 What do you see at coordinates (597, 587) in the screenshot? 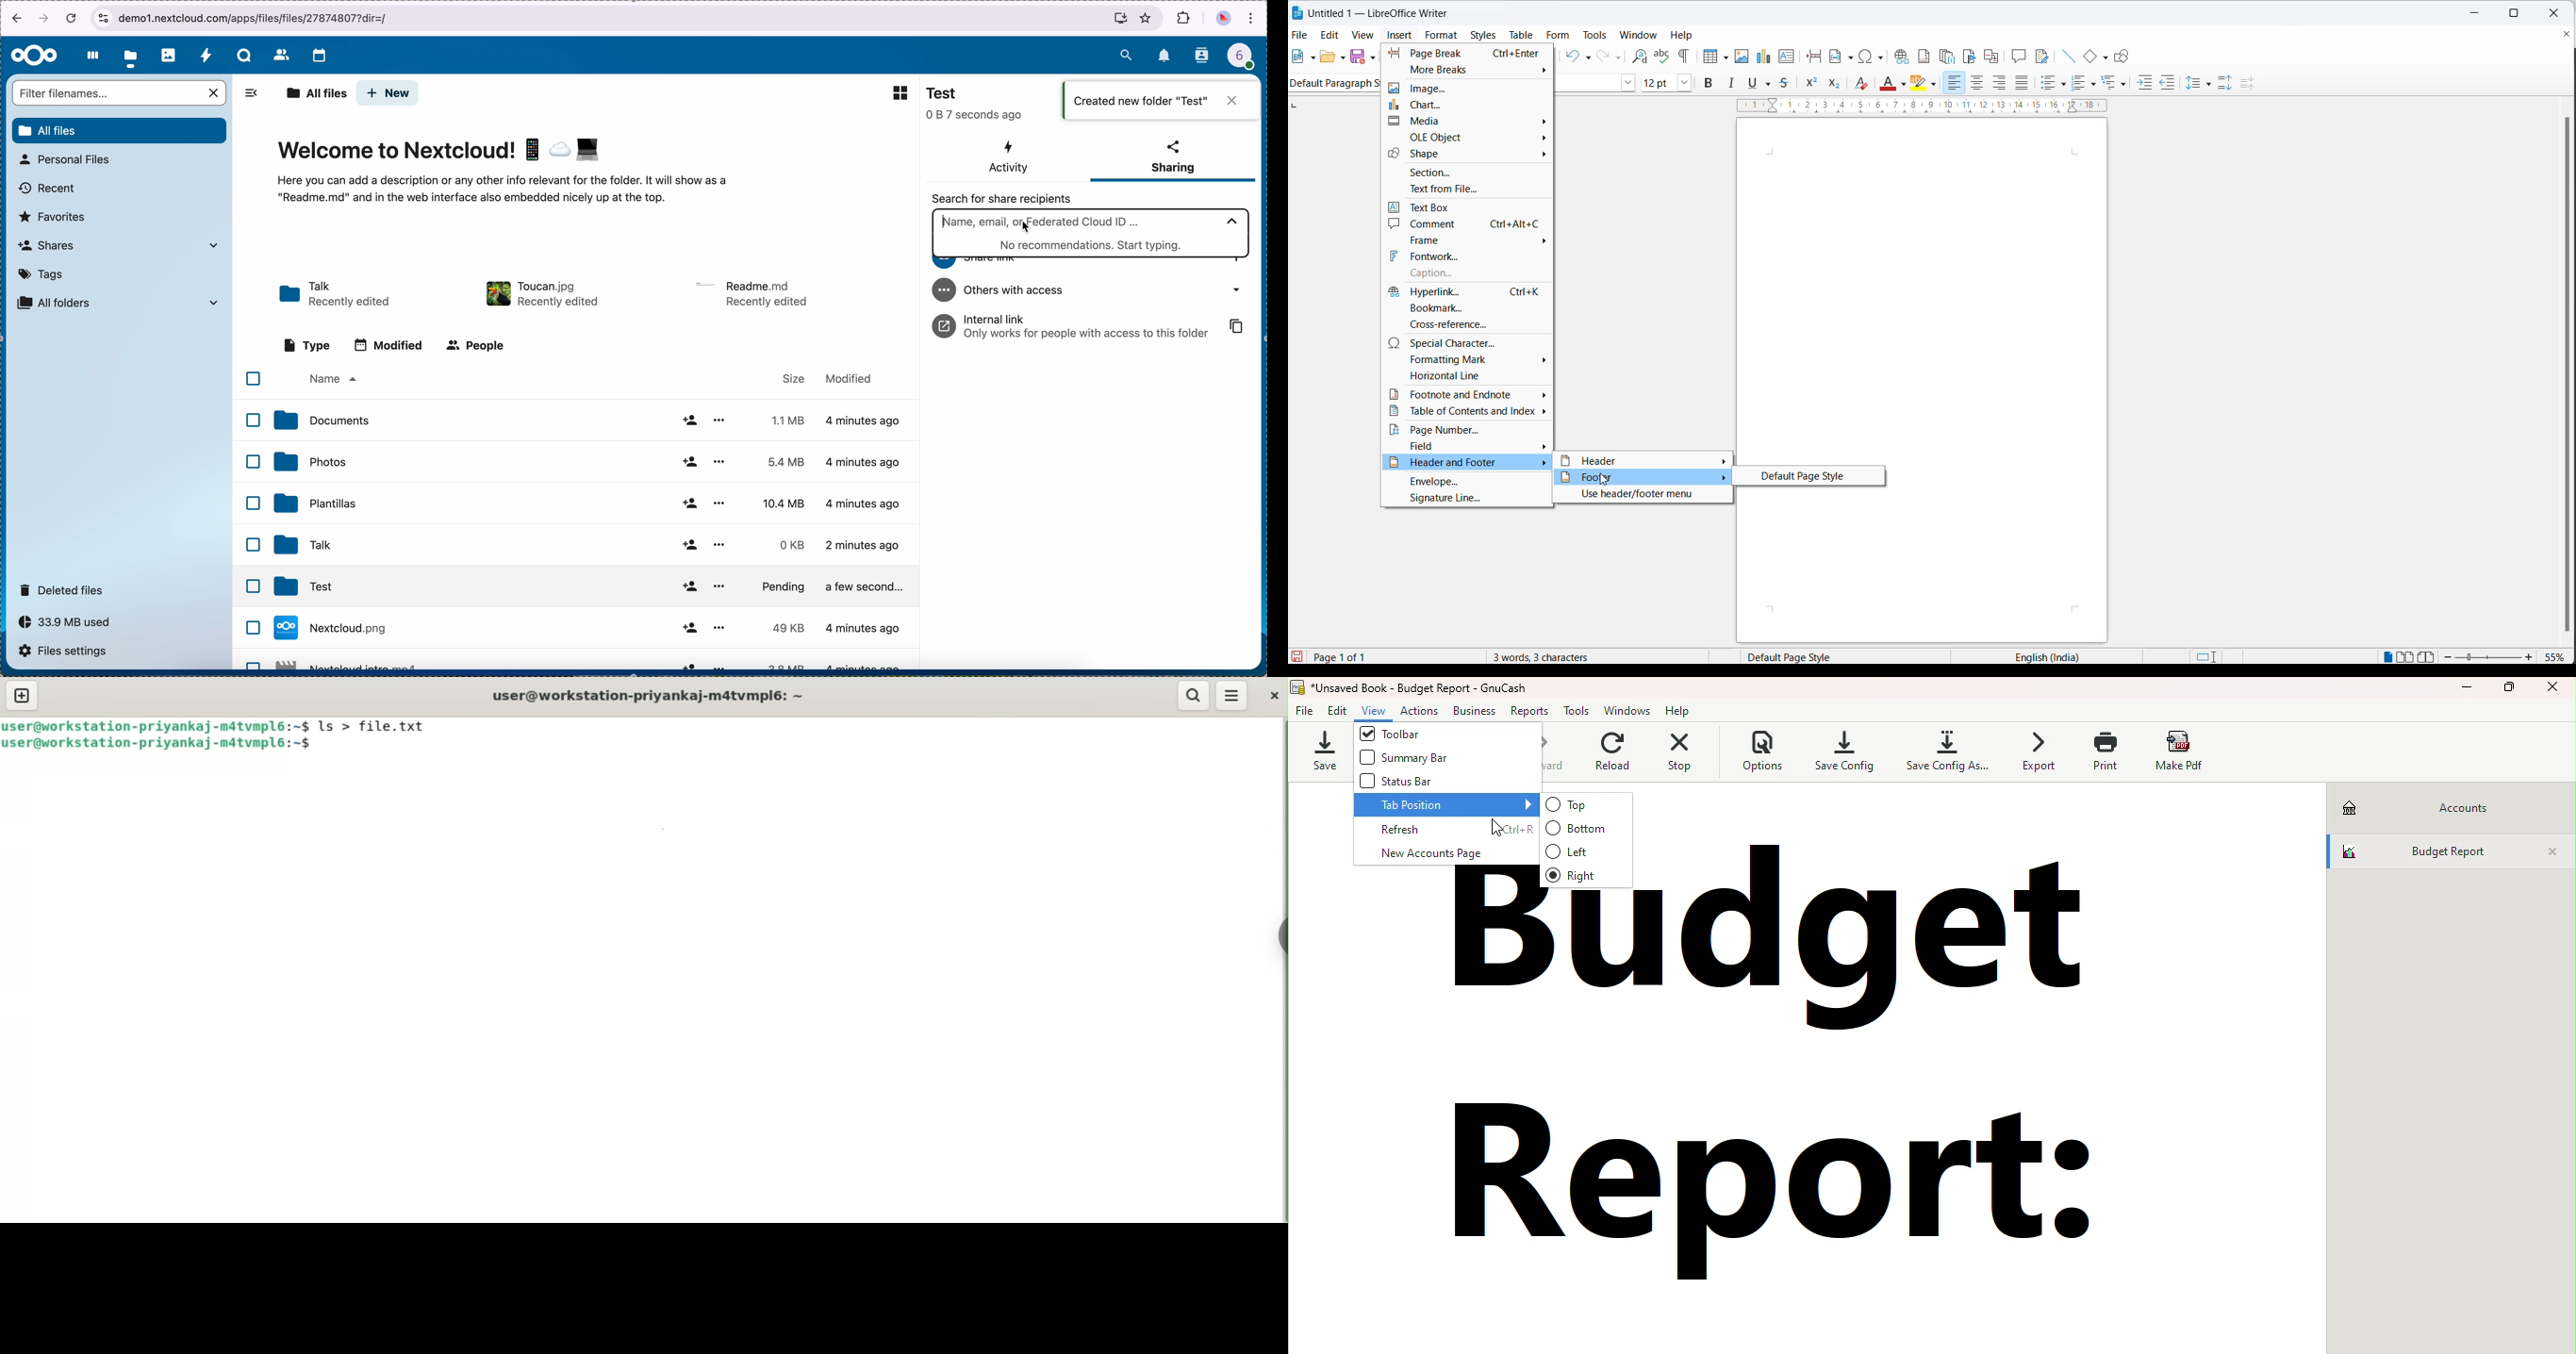
I see `Test folder` at bounding box center [597, 587].